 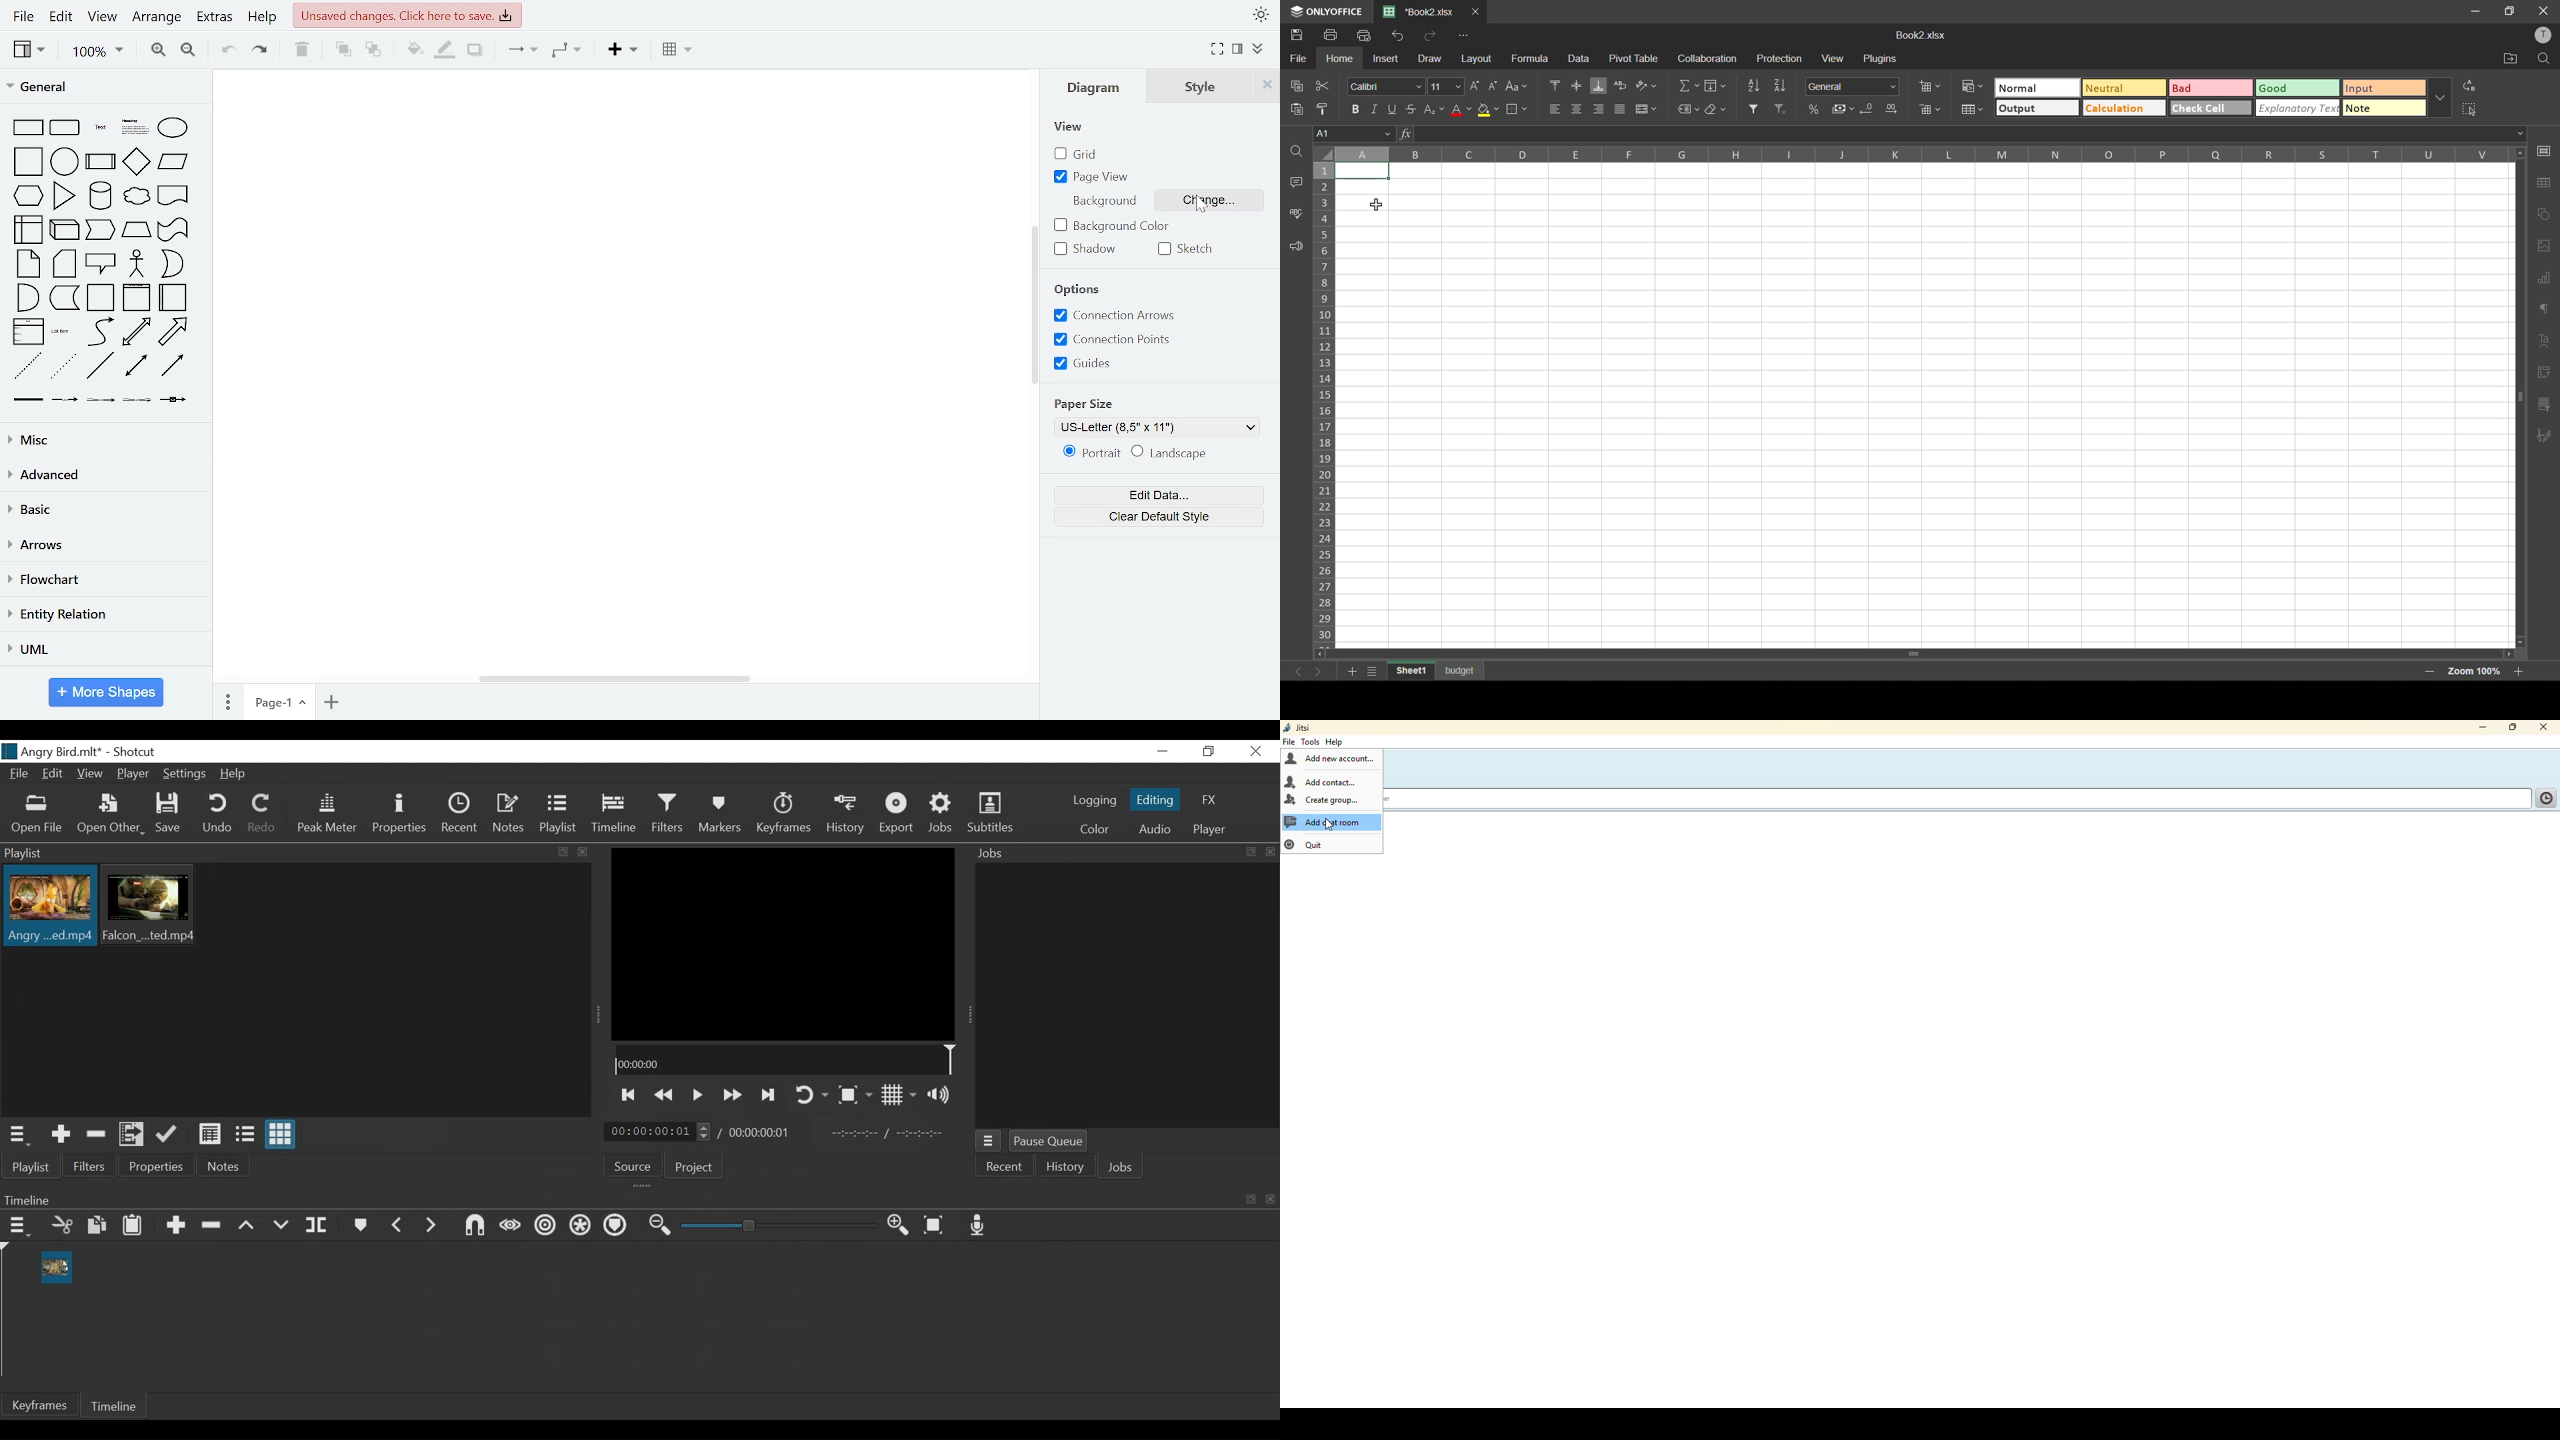 What do you see at coordinates (28, 262) in the screenshot?
I see `general shapes` at bounding box center [28, 262].